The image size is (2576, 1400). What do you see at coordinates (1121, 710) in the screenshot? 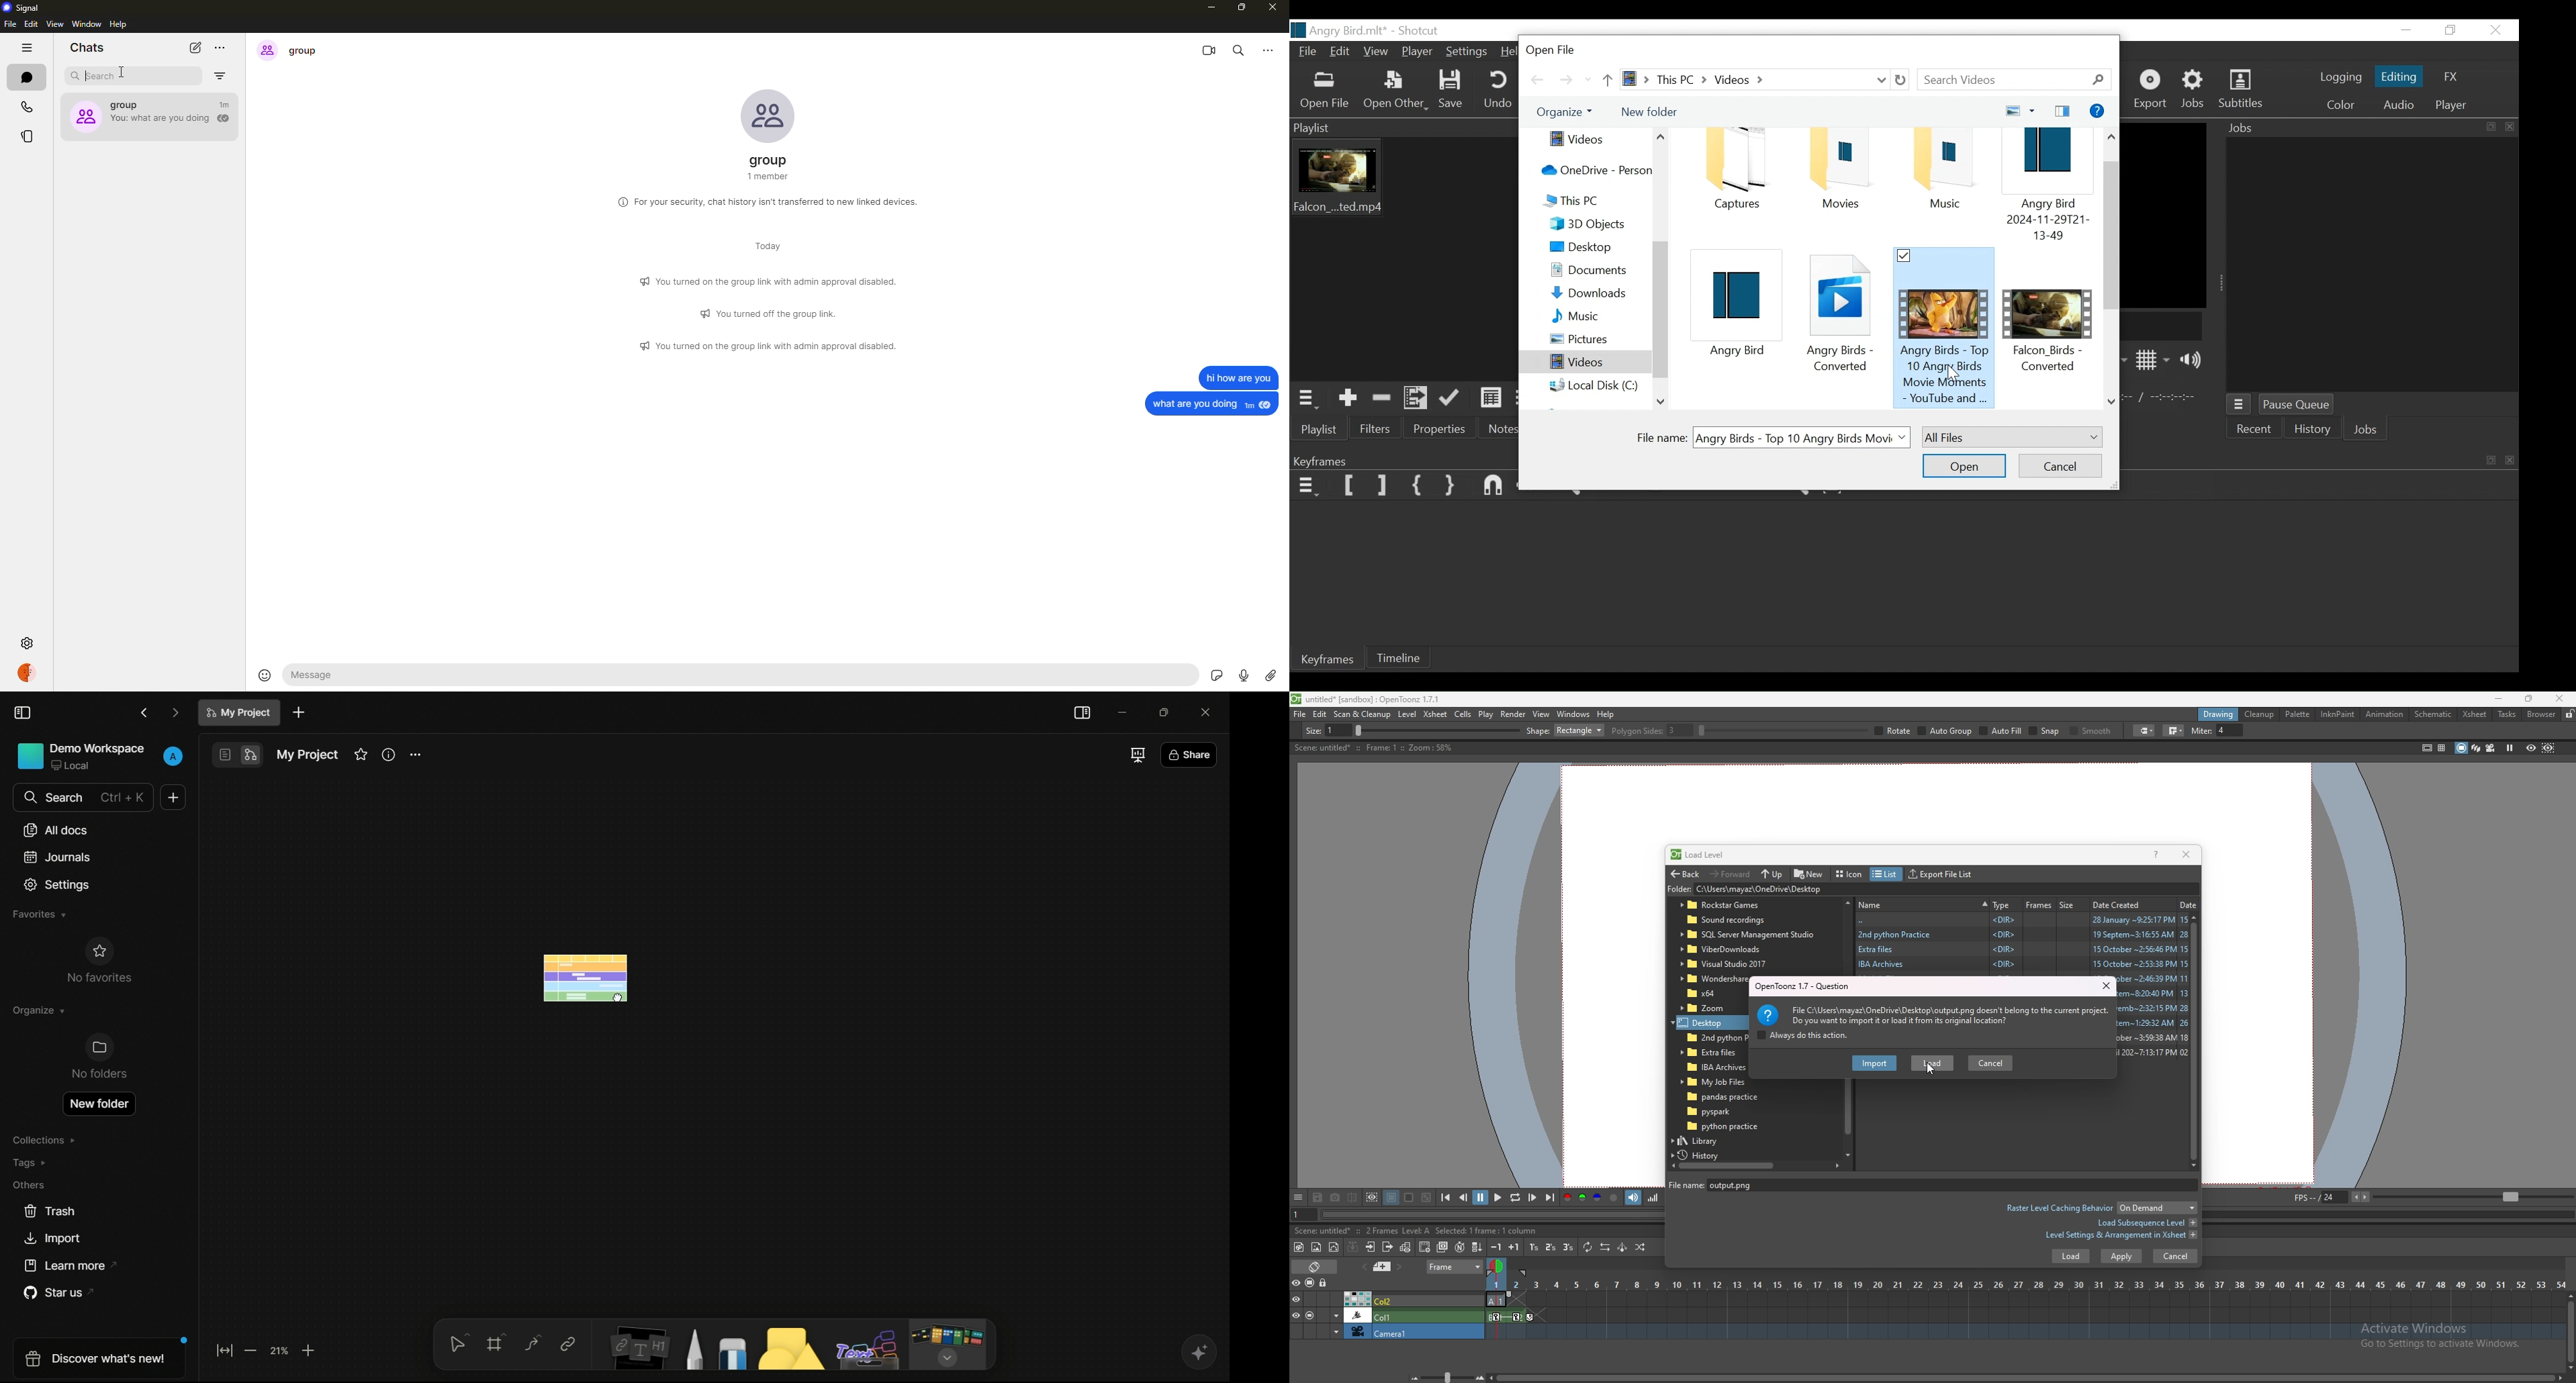
I see `minimize` at bounding box center [1121, 710].